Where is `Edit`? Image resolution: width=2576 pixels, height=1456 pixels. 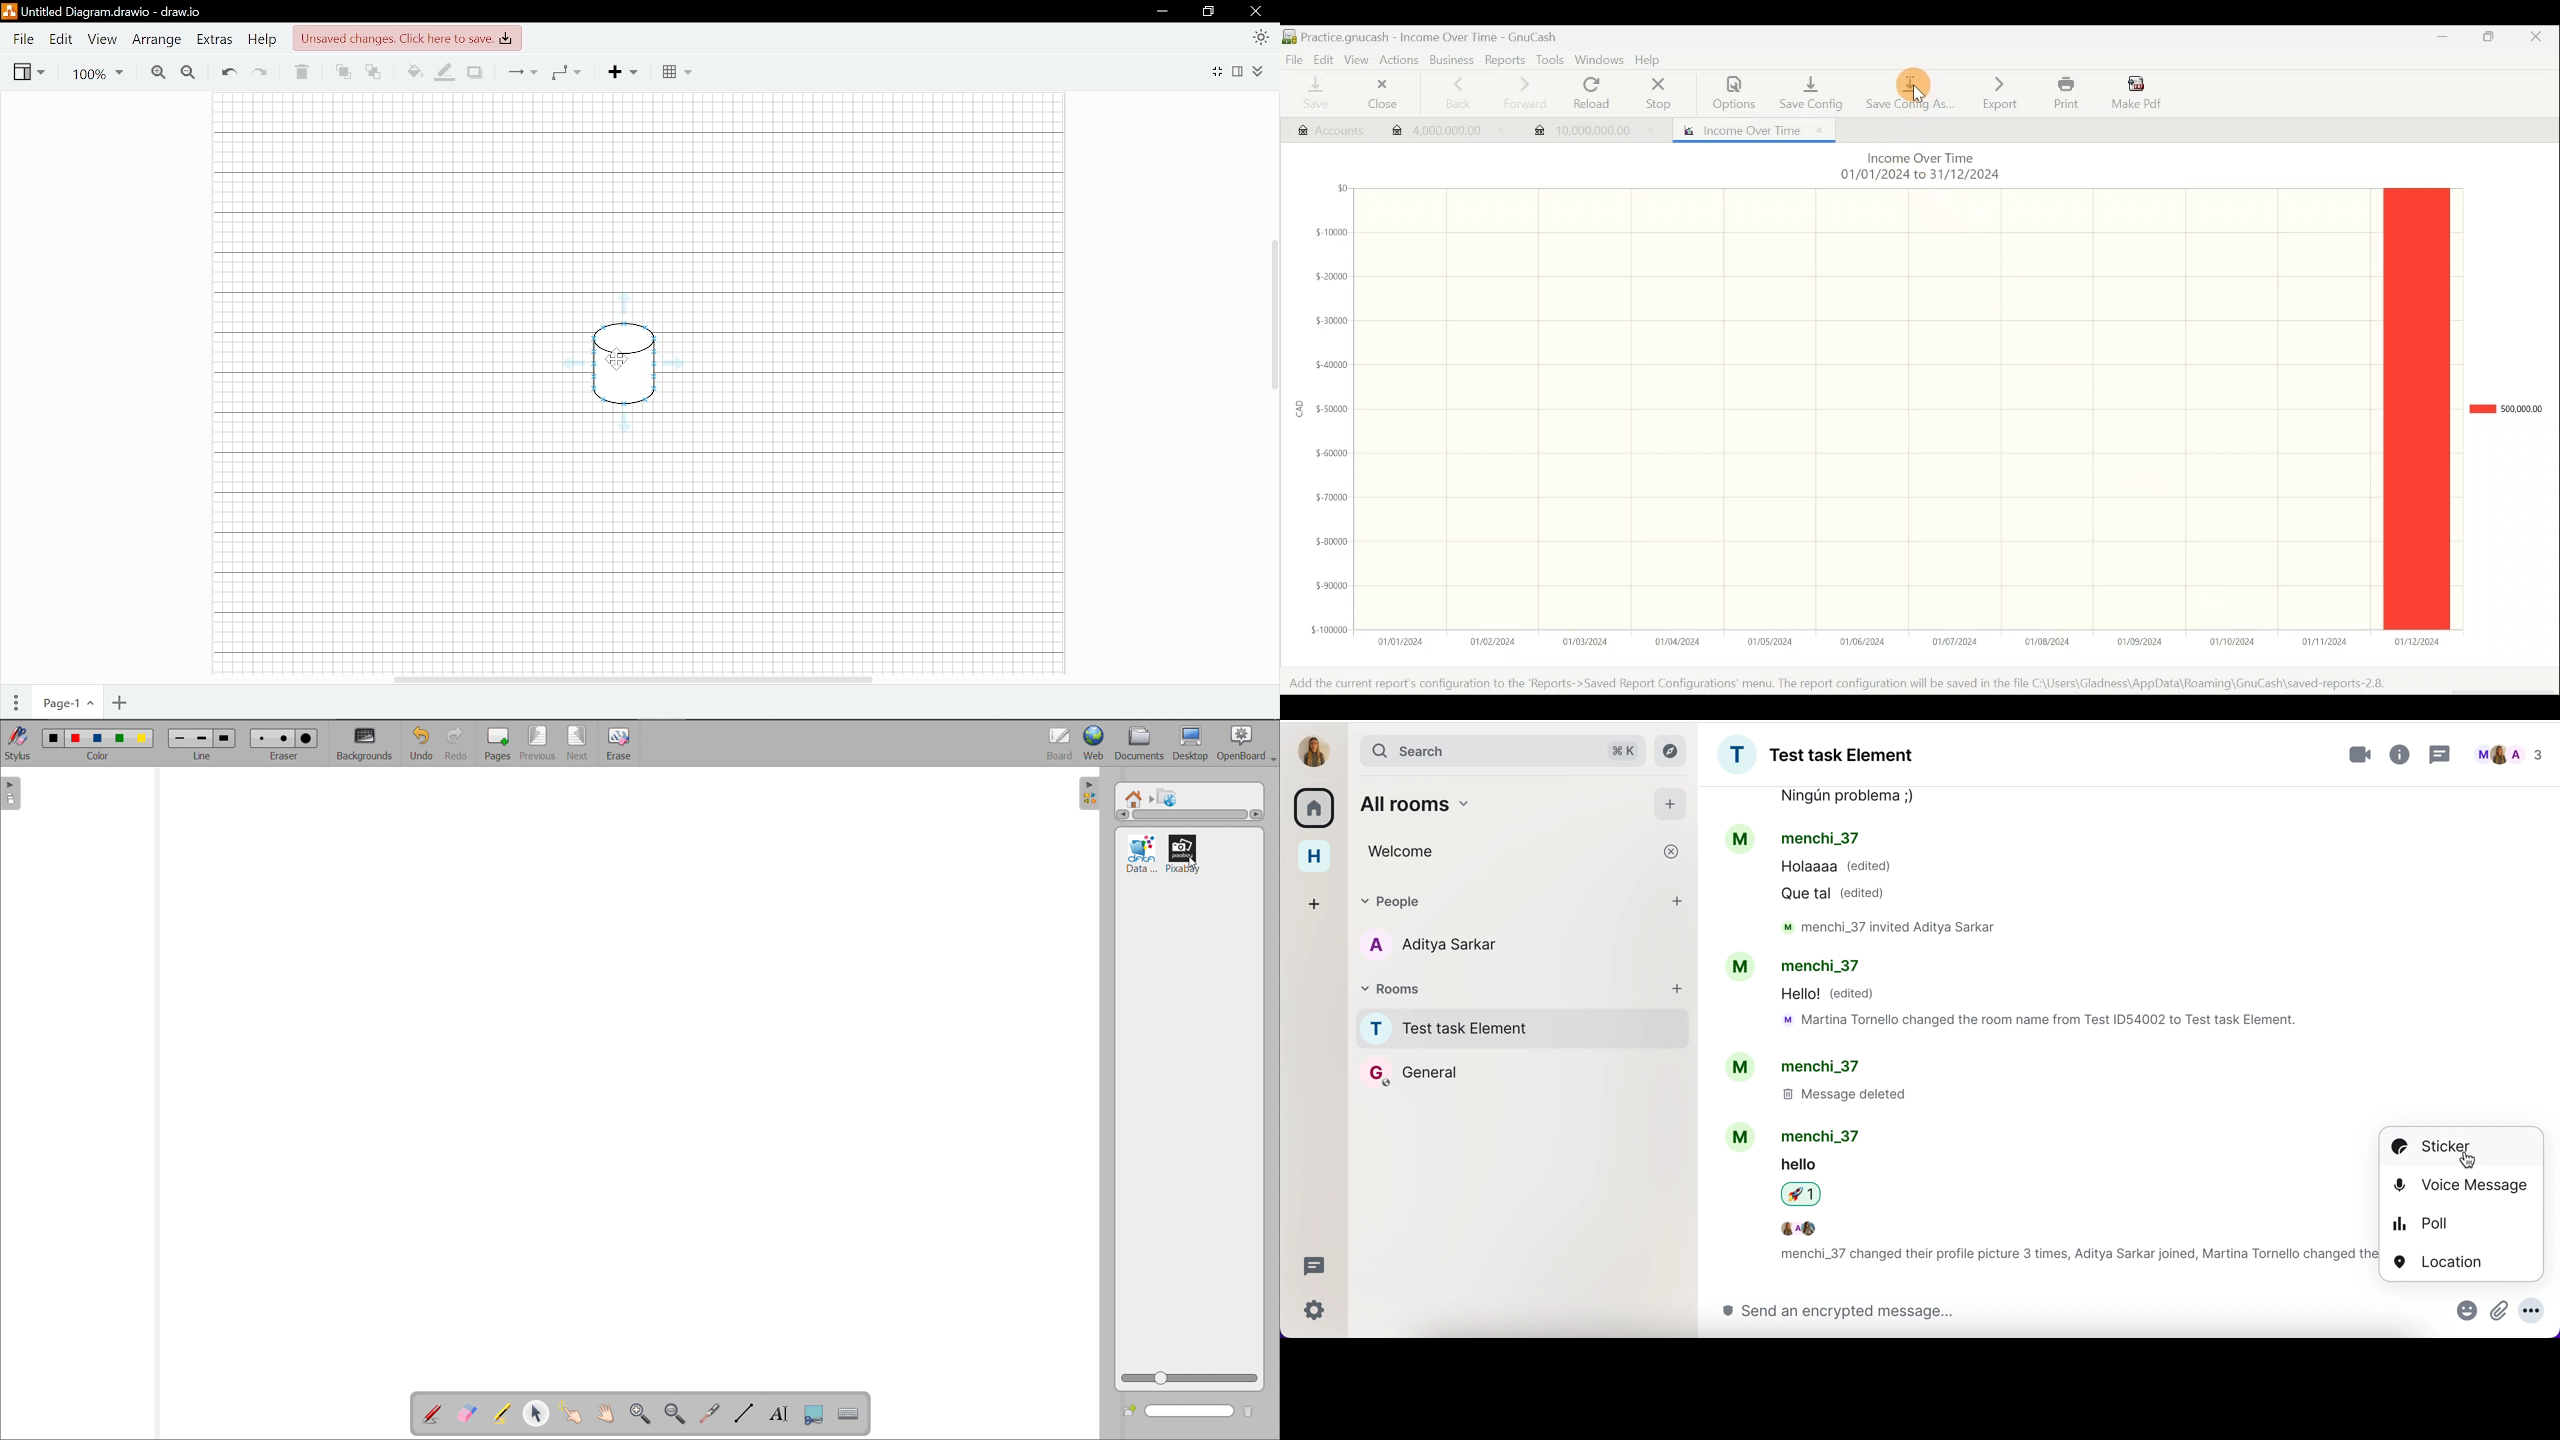
Edit is located at coordinates (1320, 58).